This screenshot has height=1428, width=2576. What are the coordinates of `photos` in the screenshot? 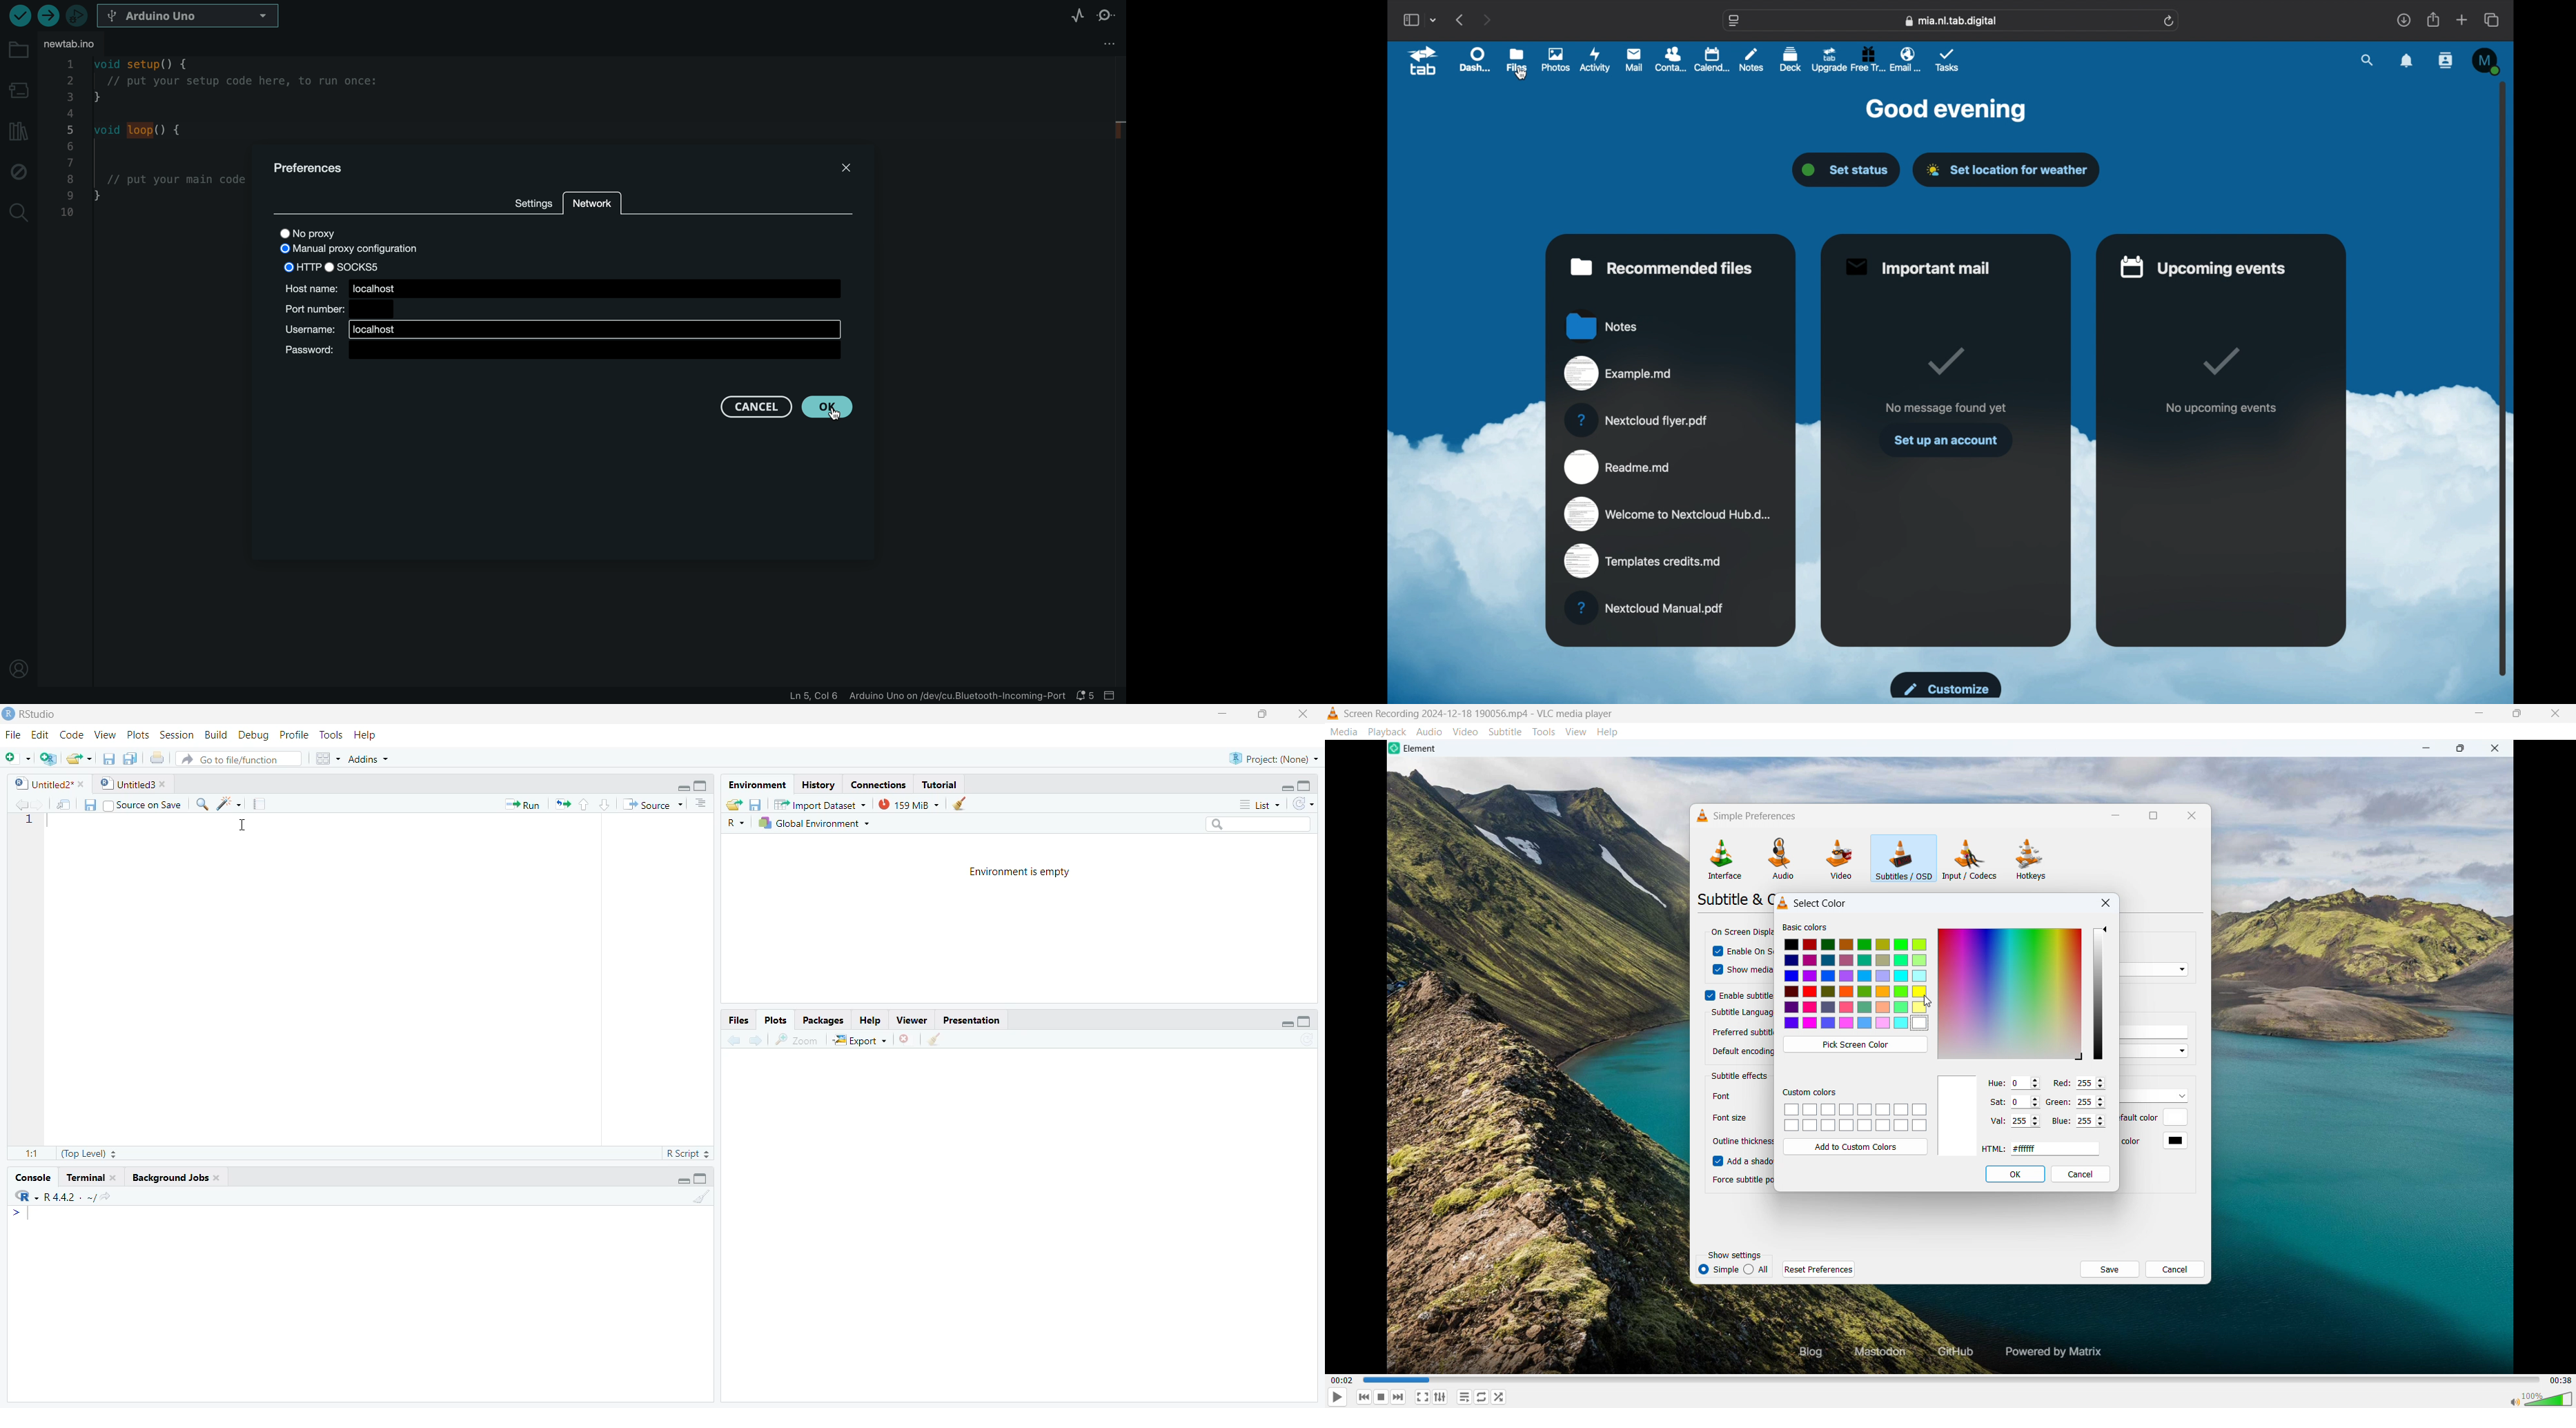 It's located at (1556, 59).